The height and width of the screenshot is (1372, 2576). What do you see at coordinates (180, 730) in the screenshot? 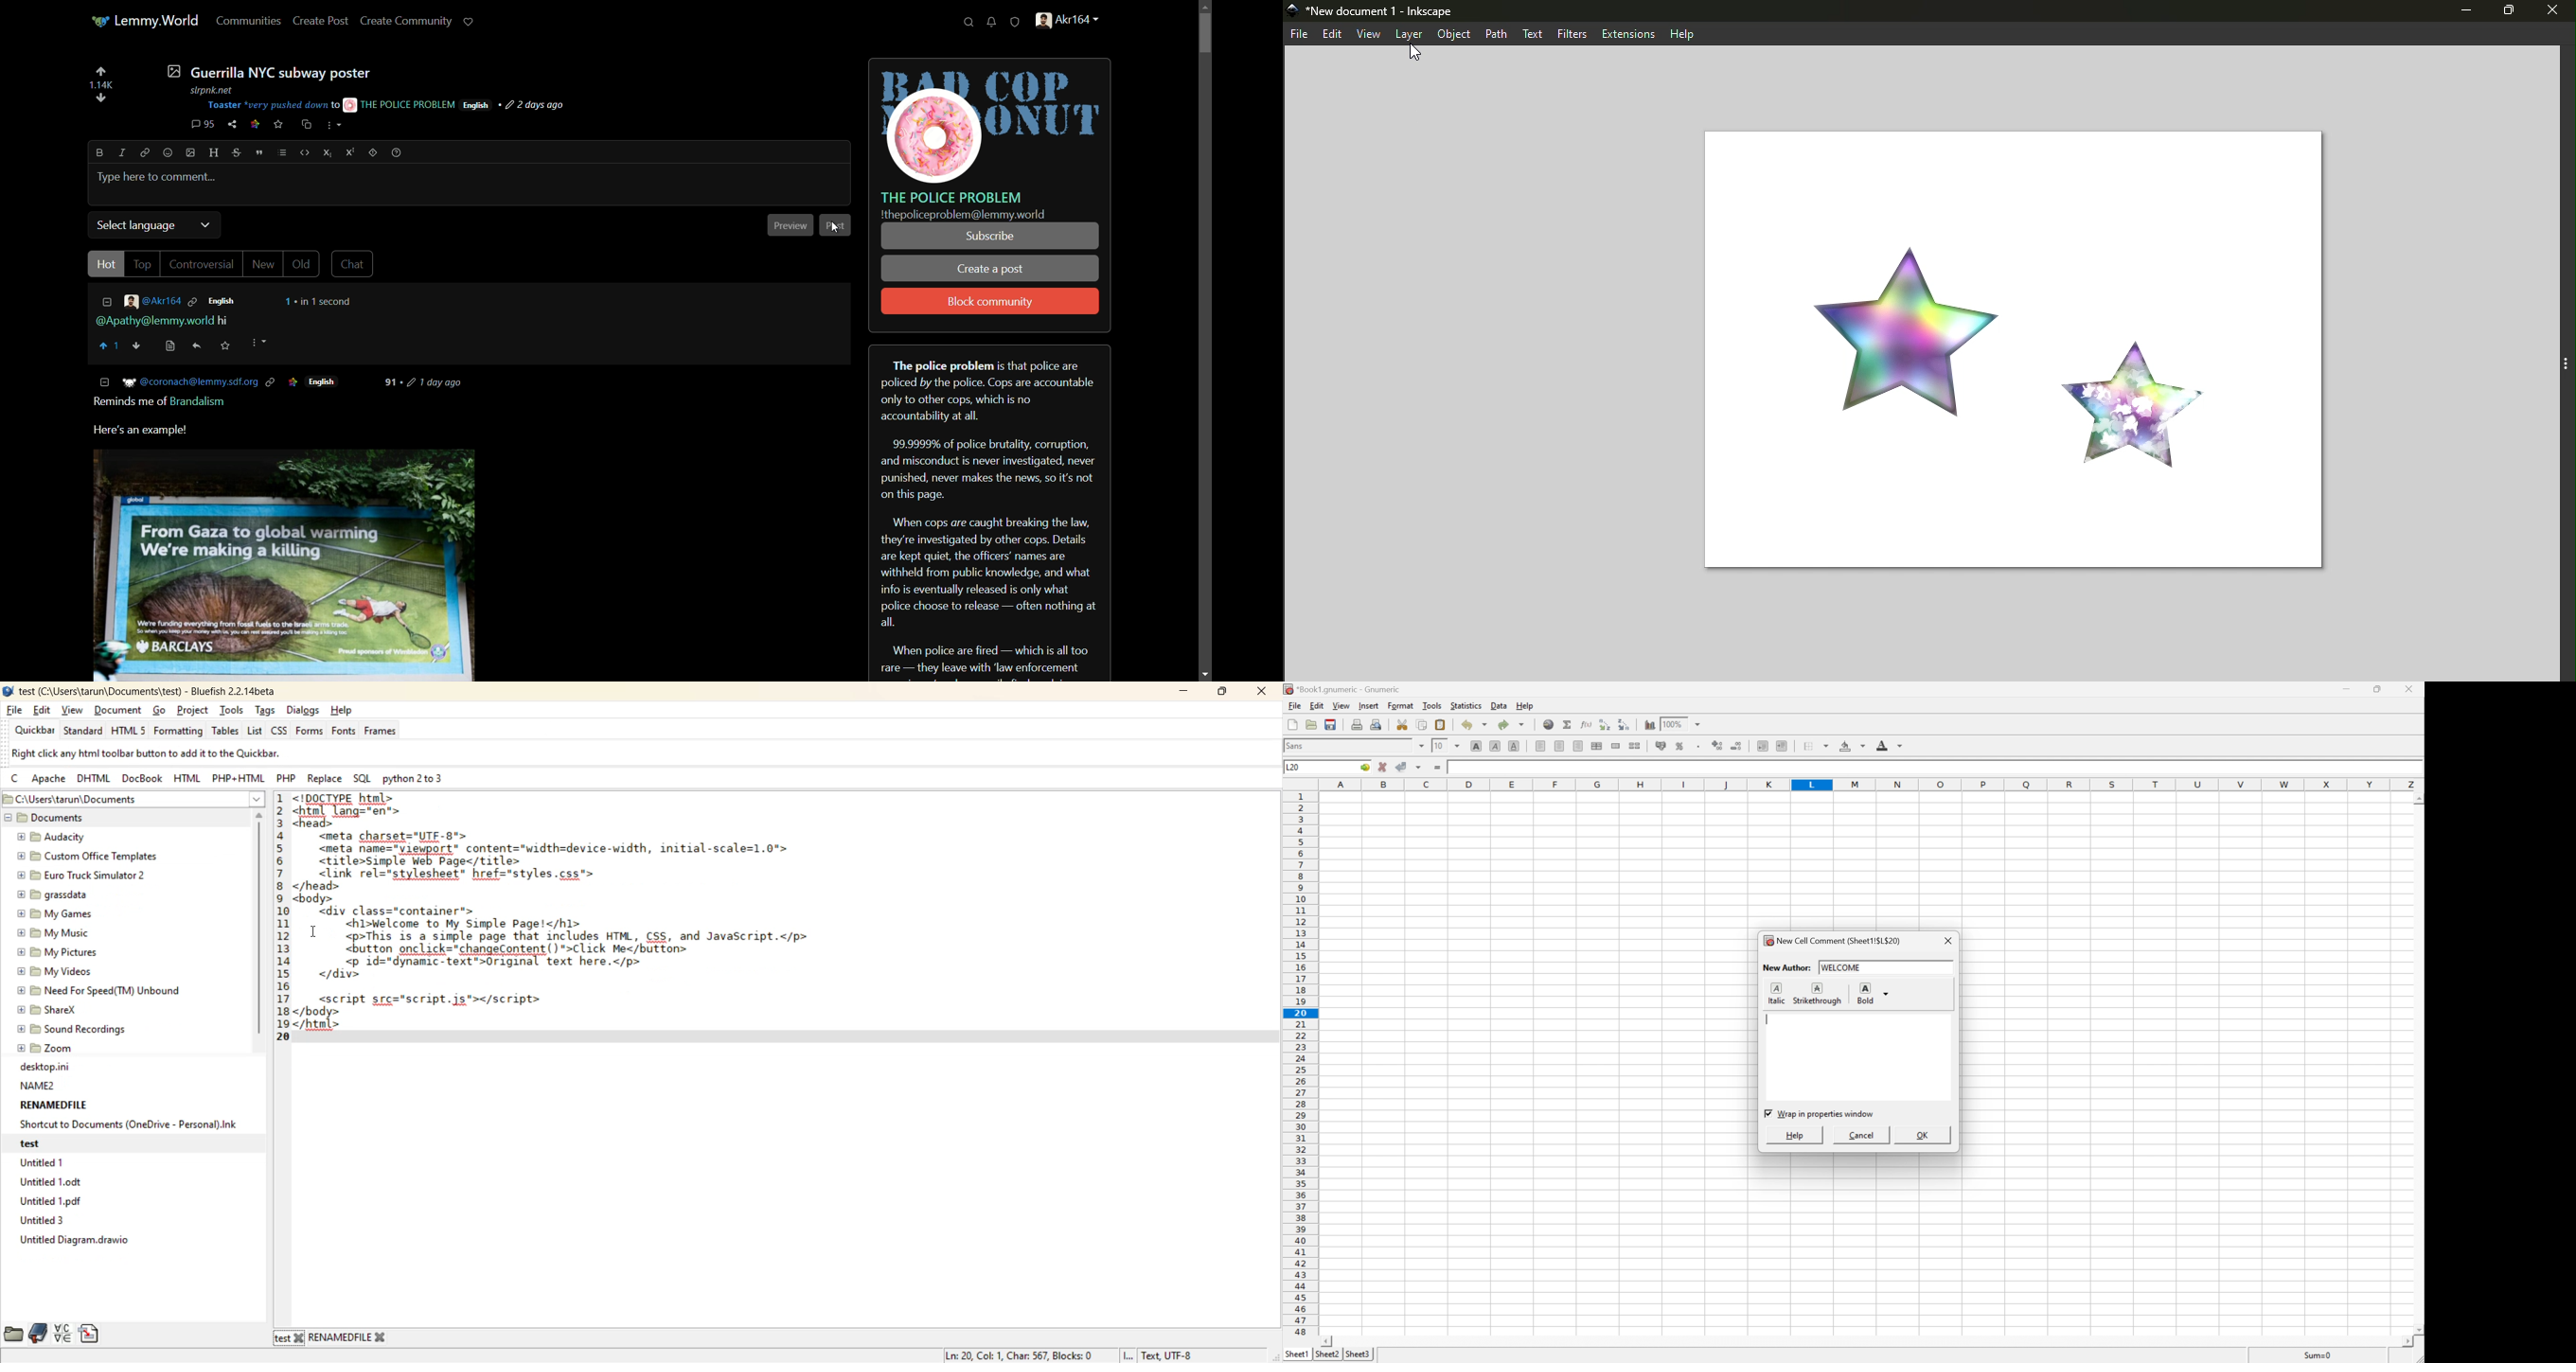
I see `formatting` at bounding box center [180, 730].